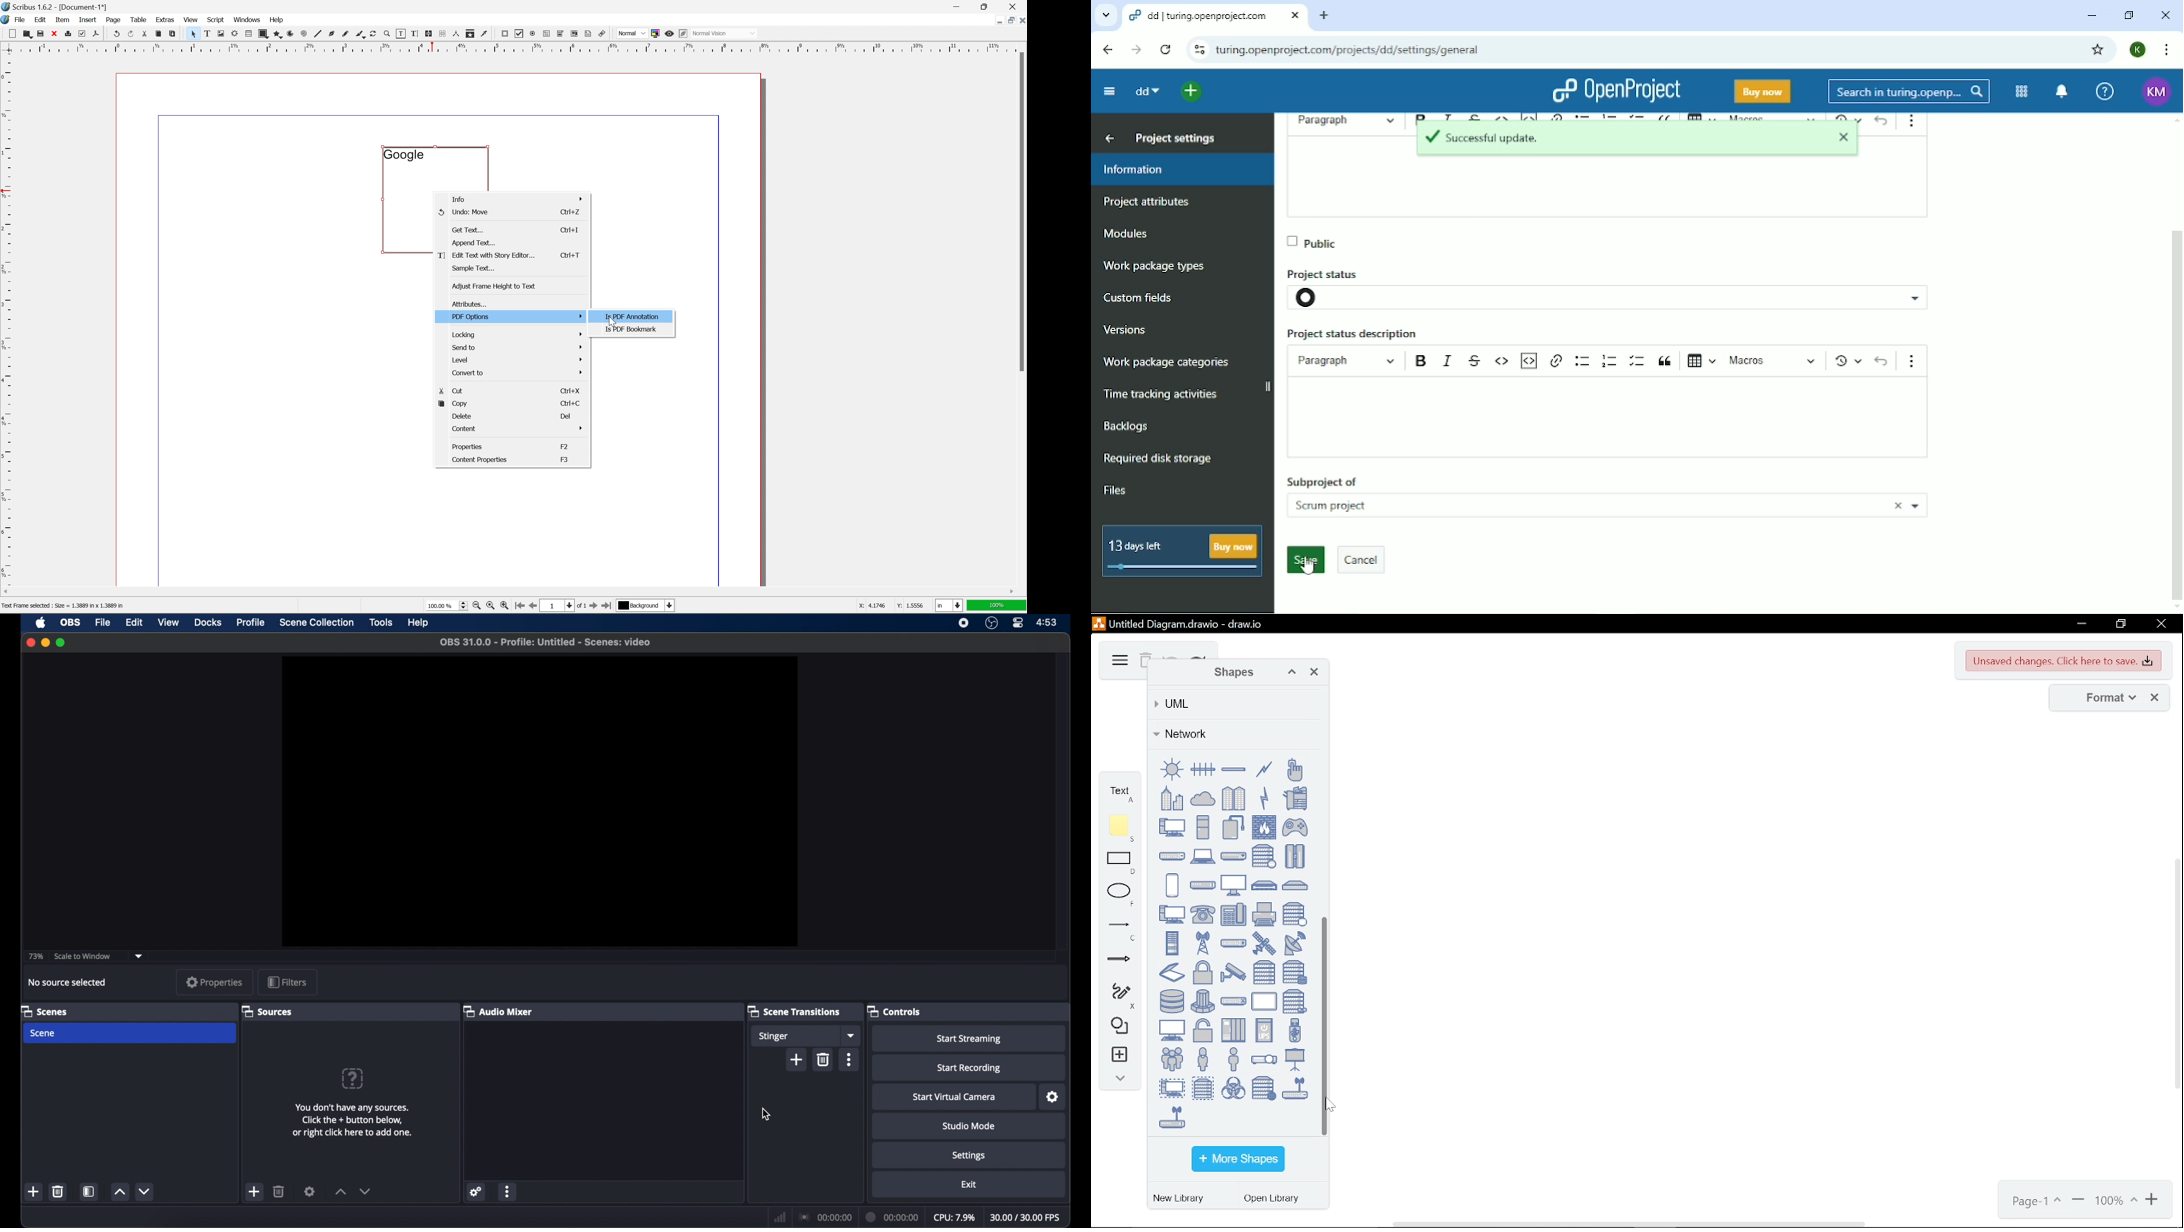 The image size is (2184, 1232). I want to click on filters, so click(288, 982).